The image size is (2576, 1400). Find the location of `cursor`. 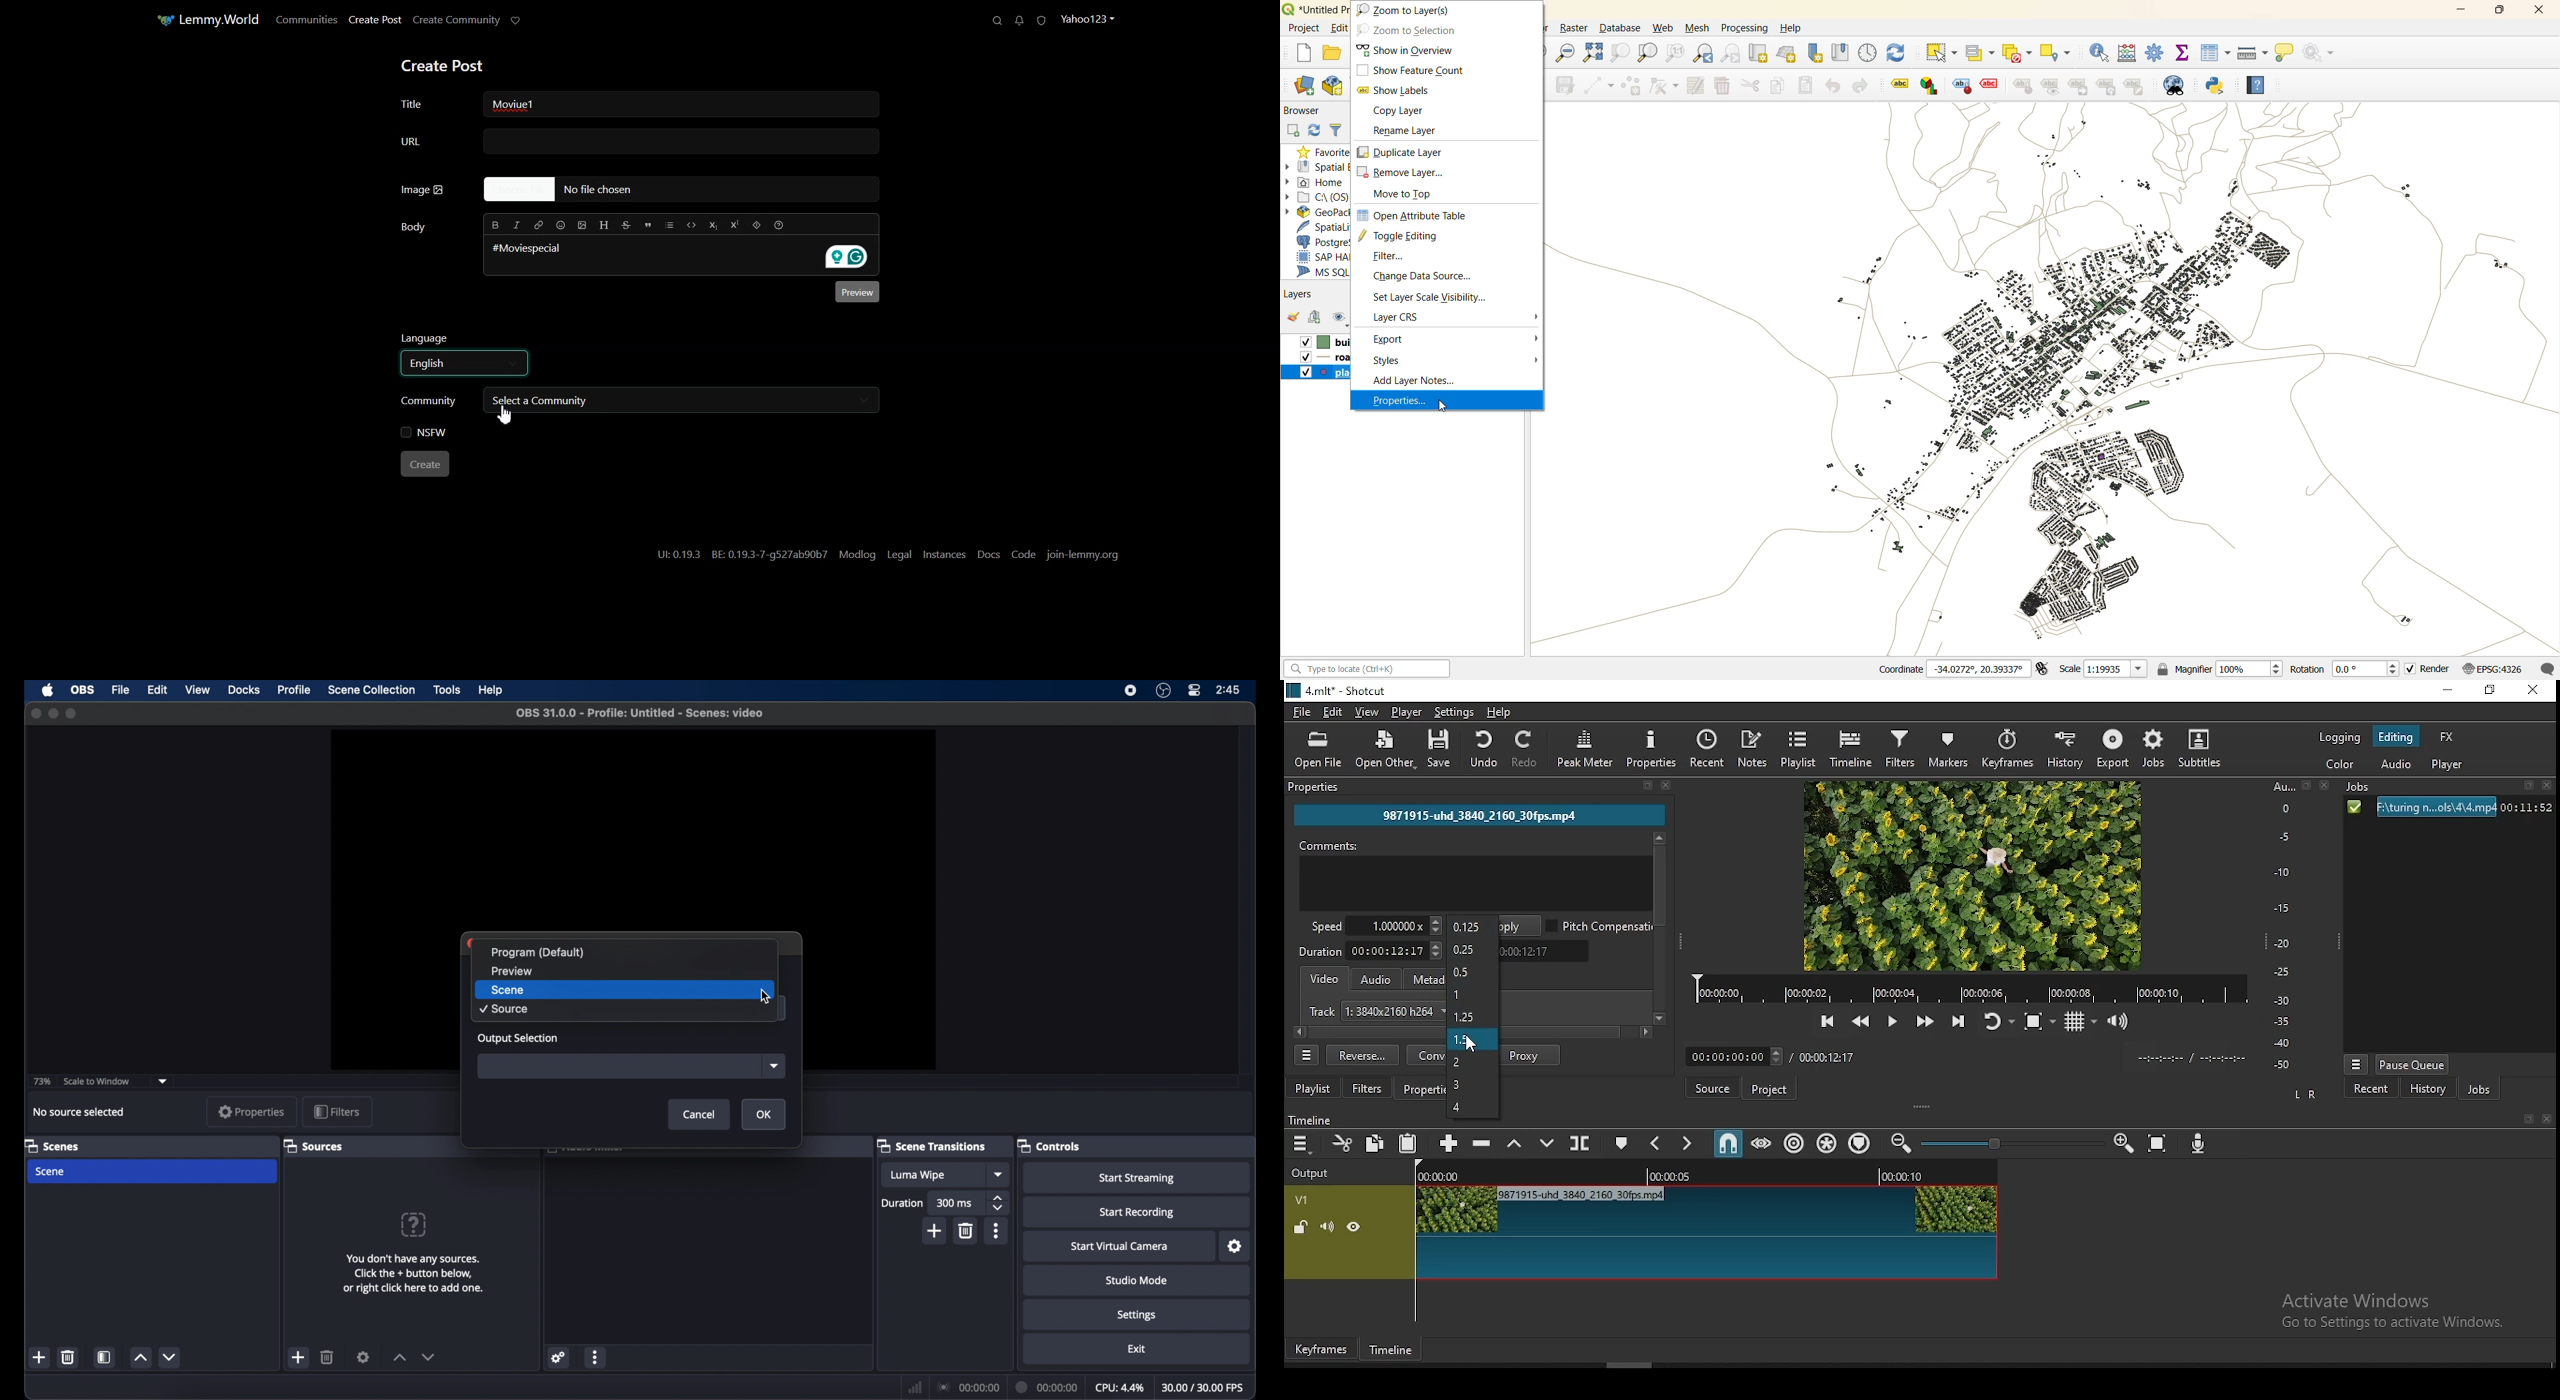

cursor is located at coordinates (767, 997).